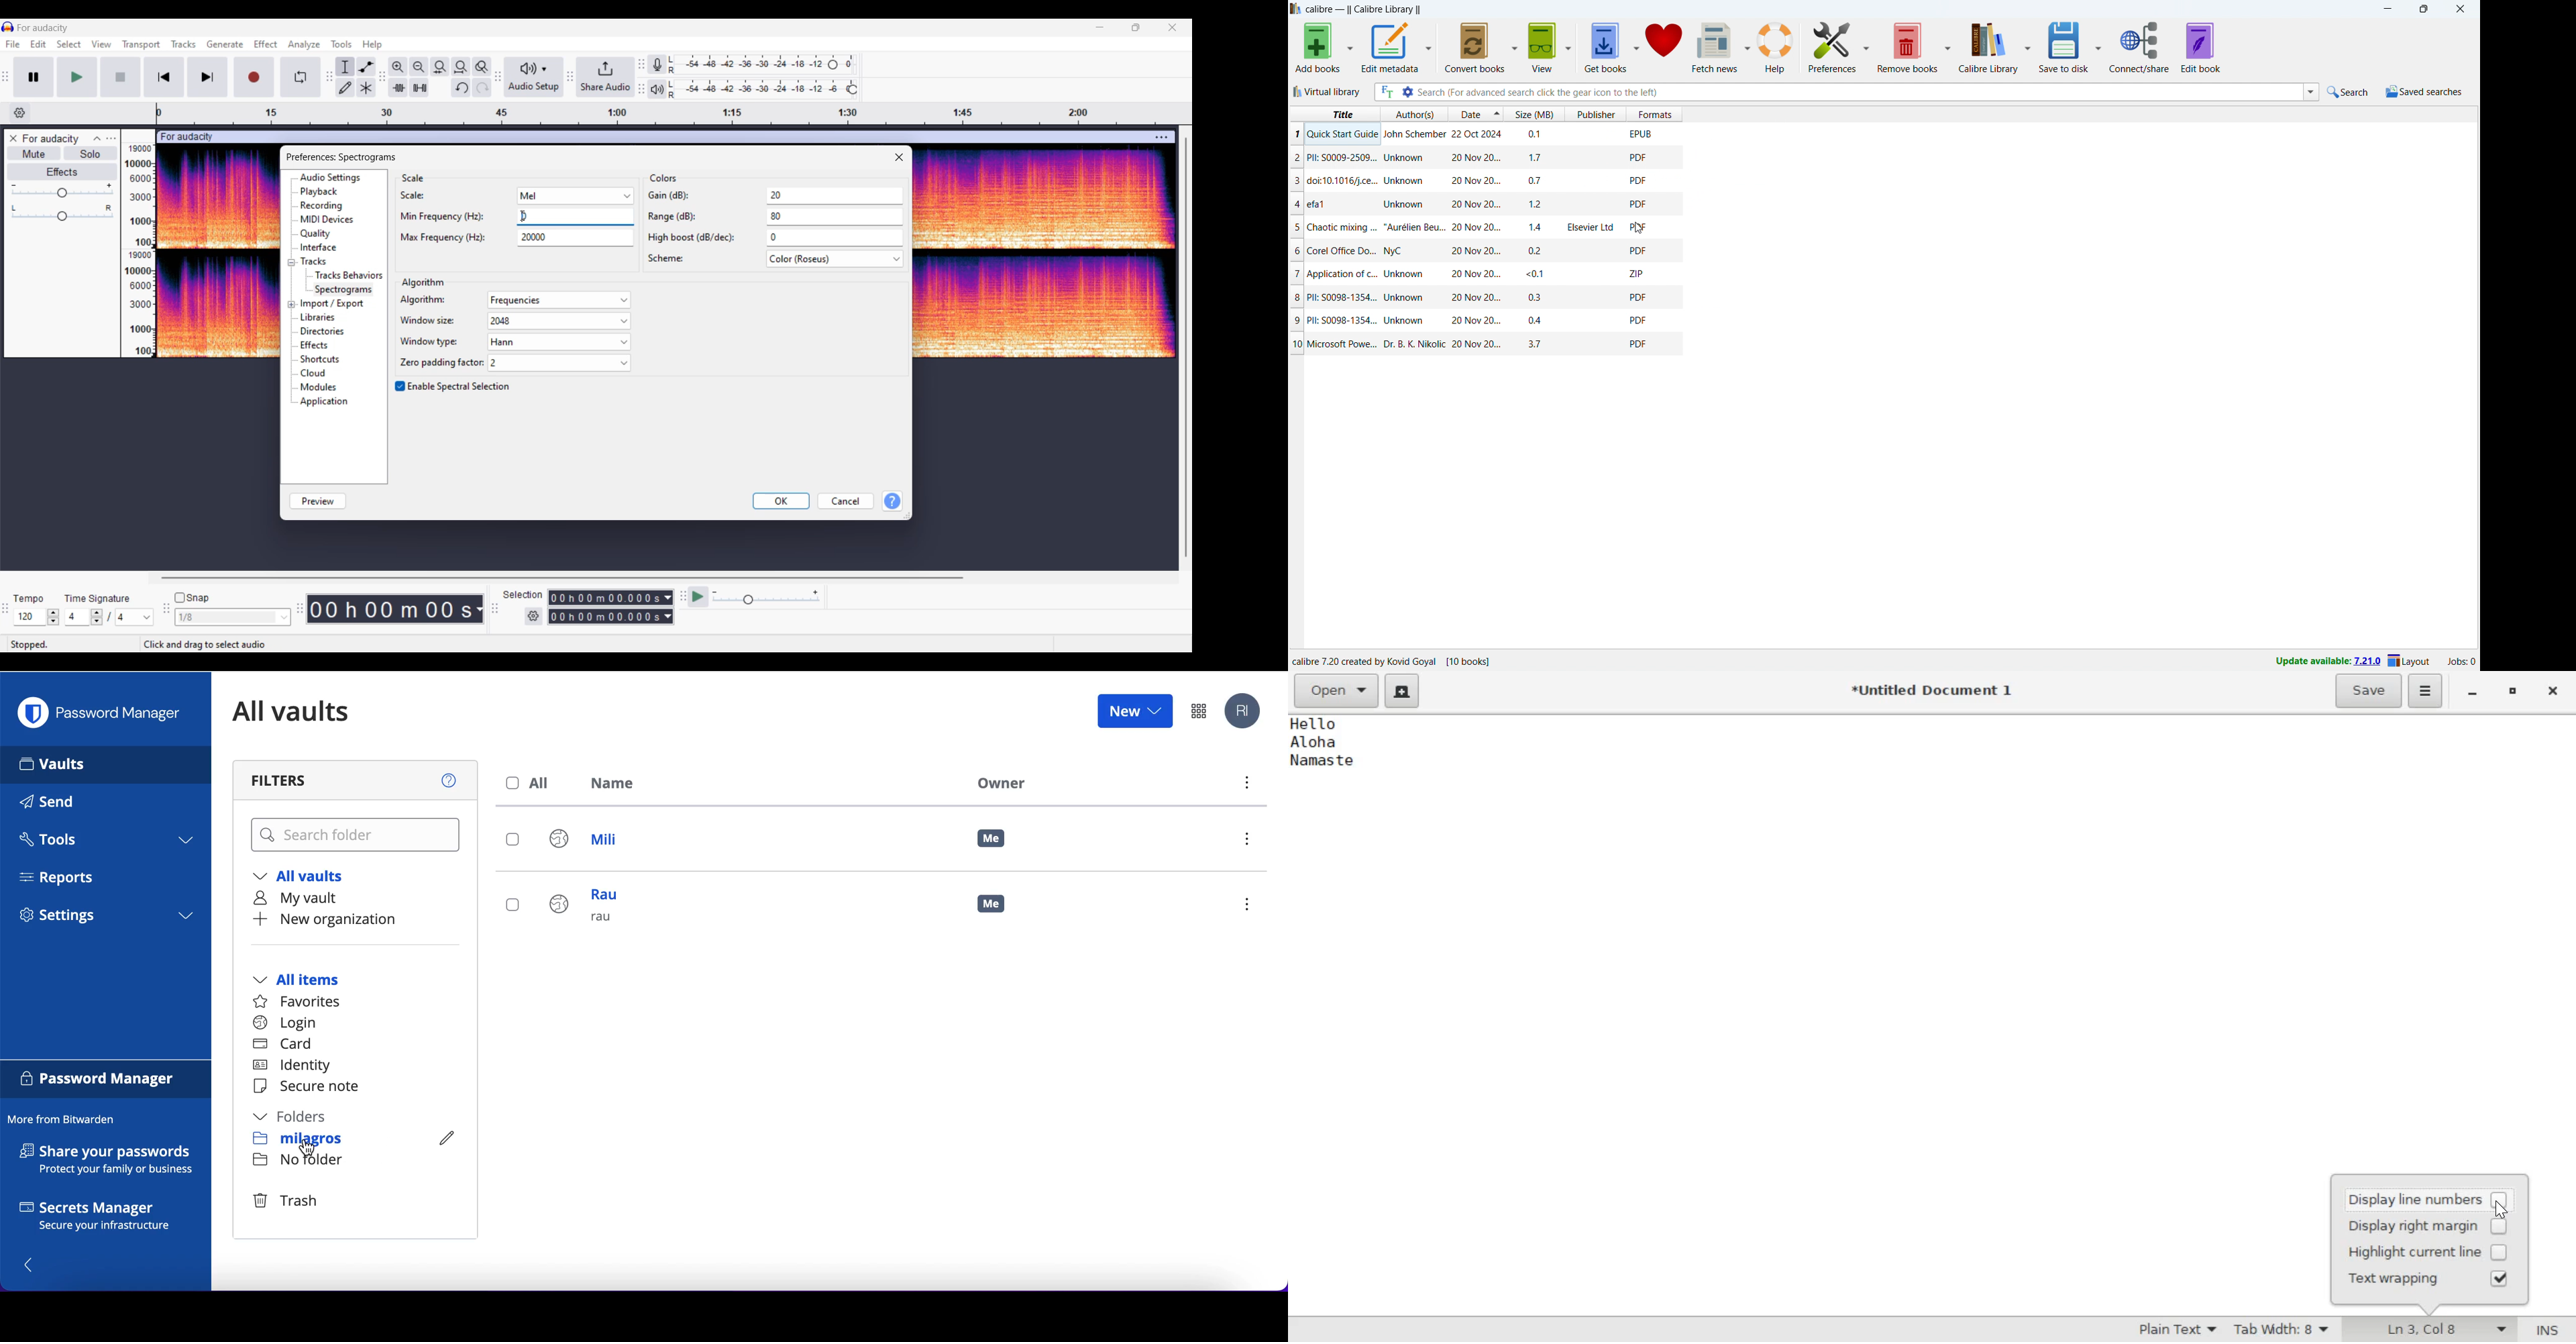 This screenshot has width=2576, height=1344. What do you see at coordinates (1715, 47) in the screenshot?
I see `` at bounding box center [1715, 47].